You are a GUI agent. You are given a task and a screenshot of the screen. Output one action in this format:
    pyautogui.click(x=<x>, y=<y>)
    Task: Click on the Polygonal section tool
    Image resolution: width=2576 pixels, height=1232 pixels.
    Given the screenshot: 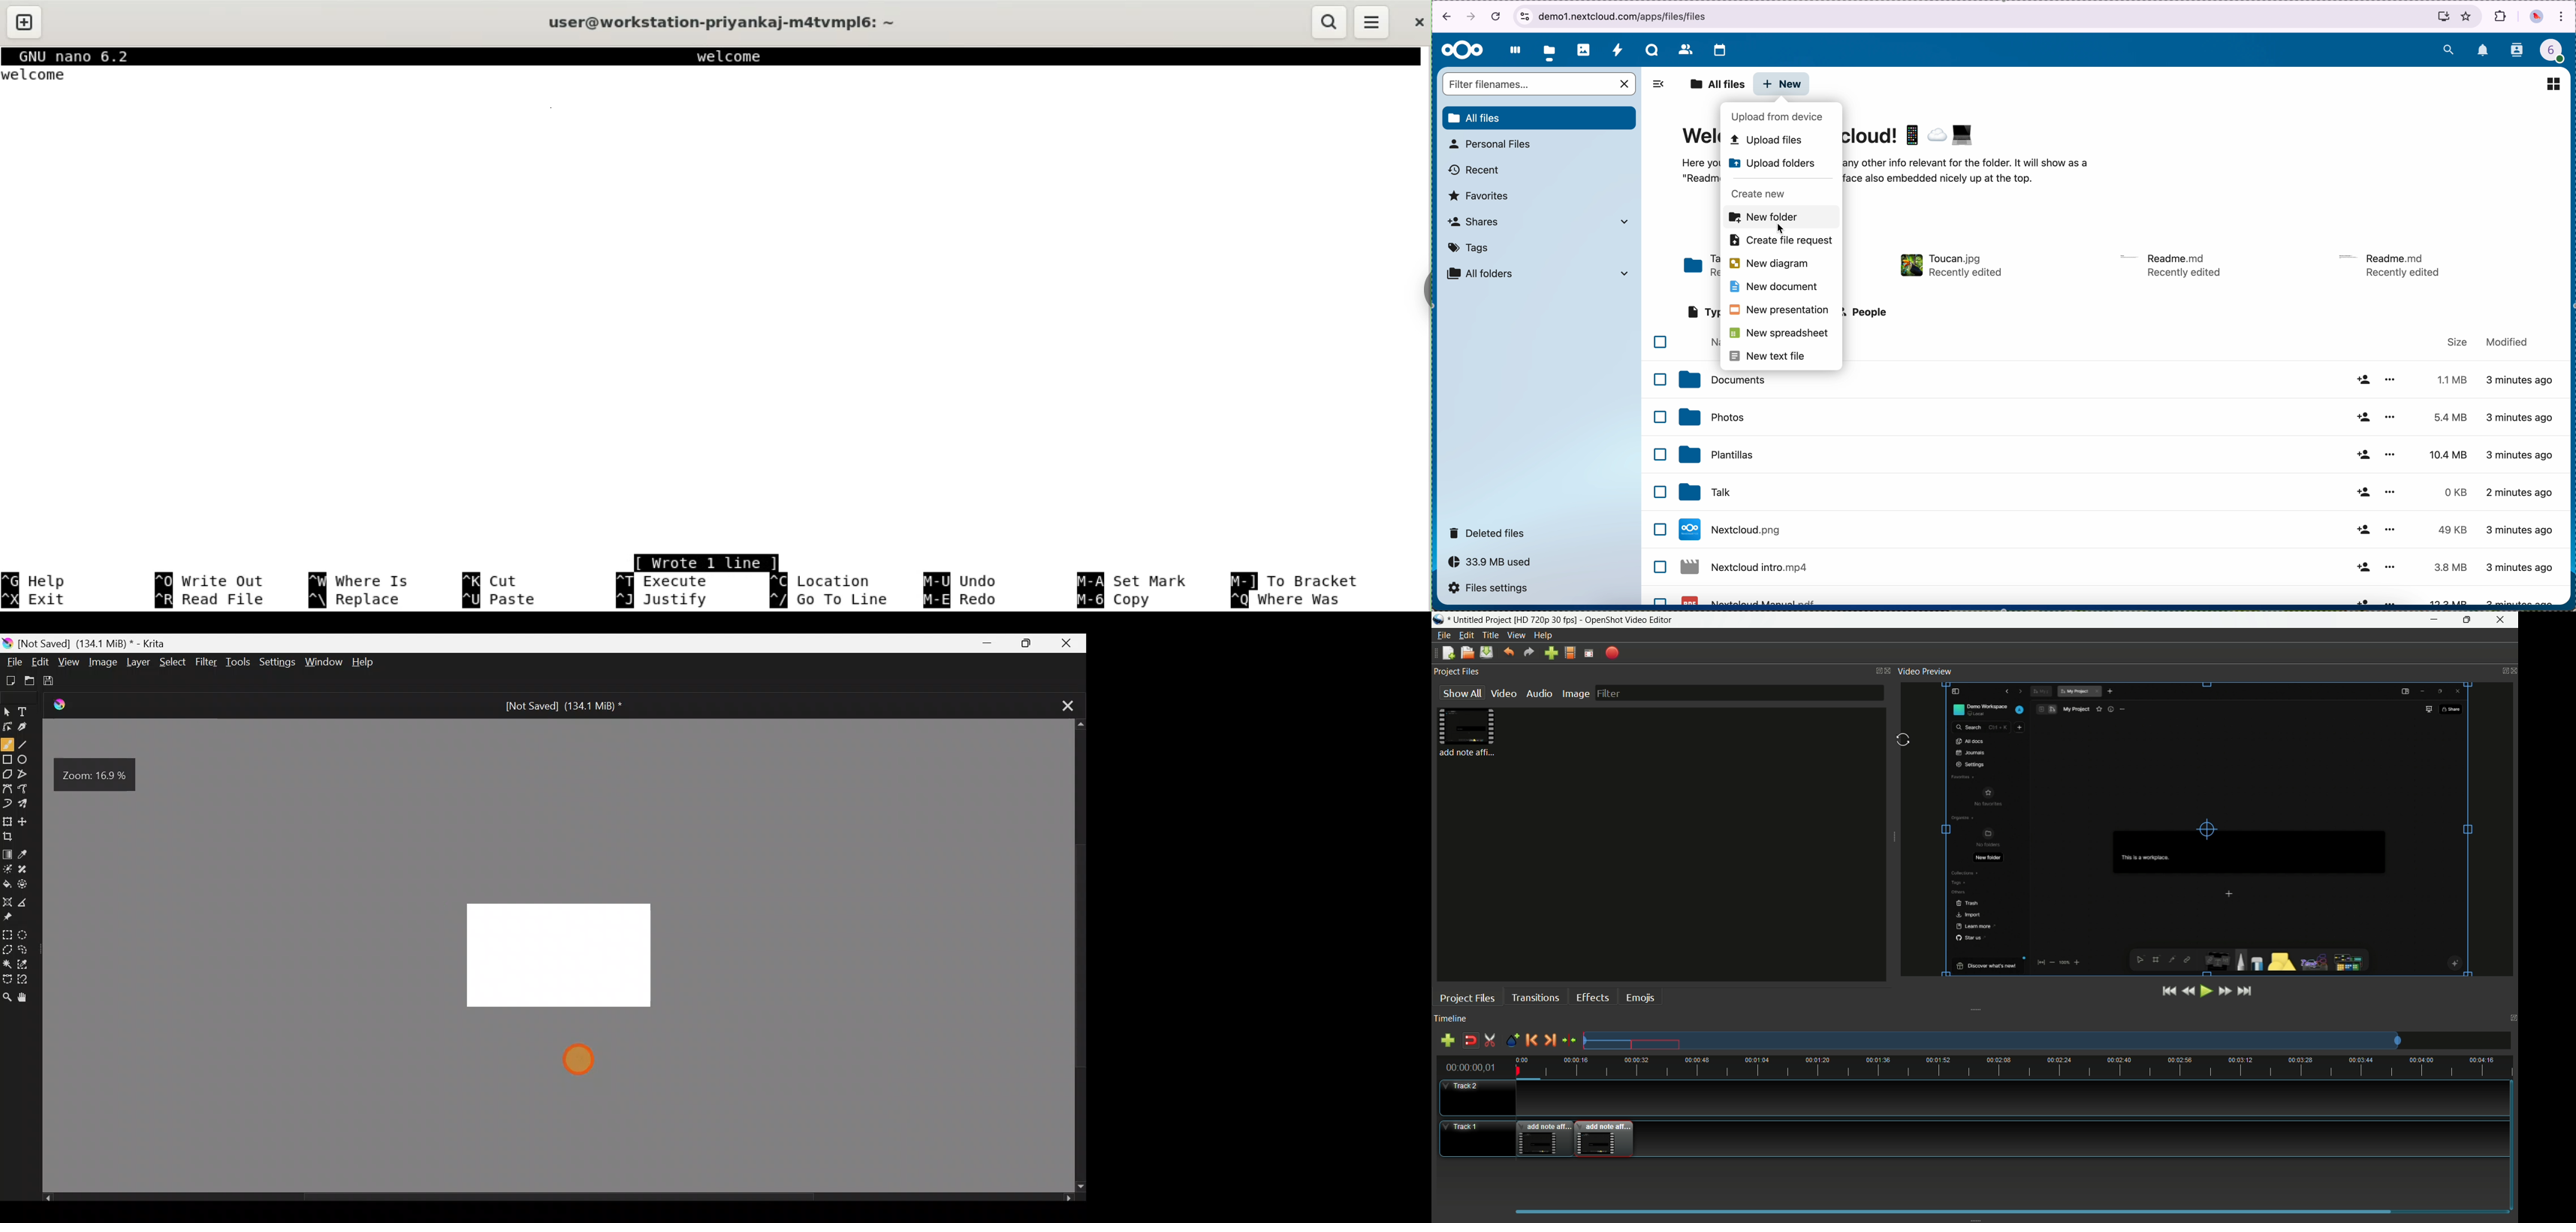 What is the action you would take?
    pyautogui.click(x=8, y=951)
    